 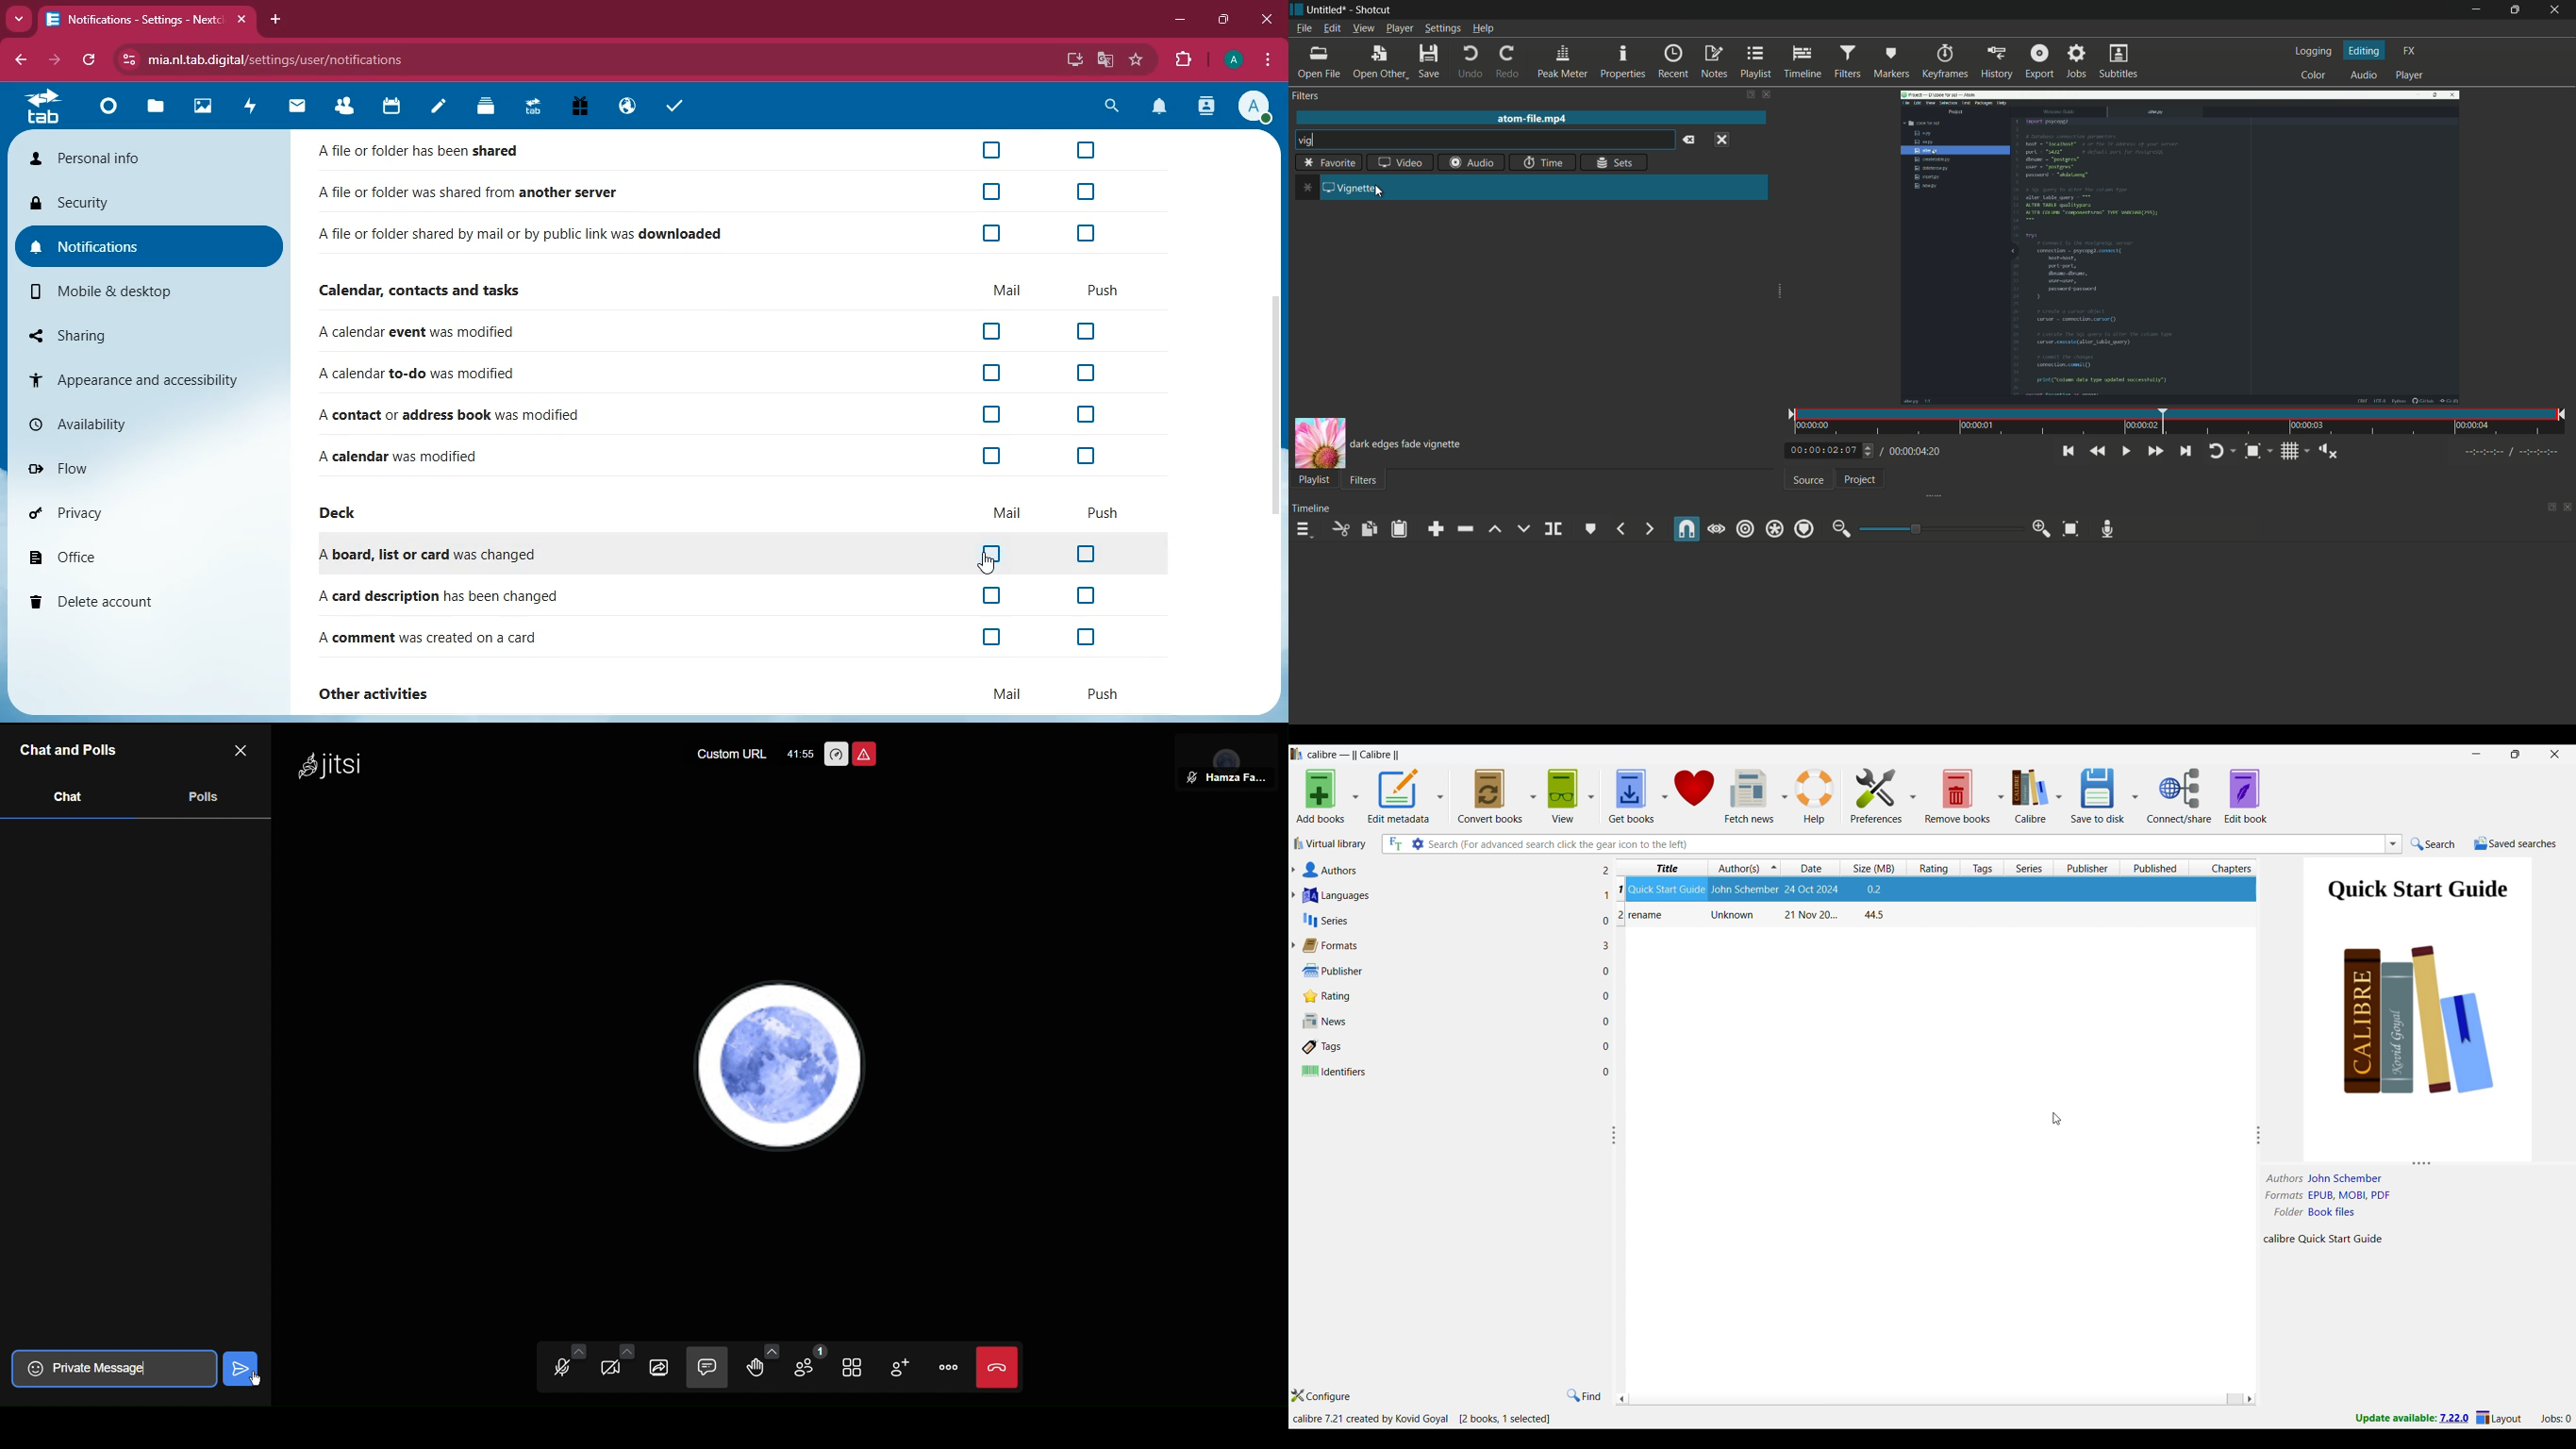 I want to click on Software logo, so click(x=1297, y=754).